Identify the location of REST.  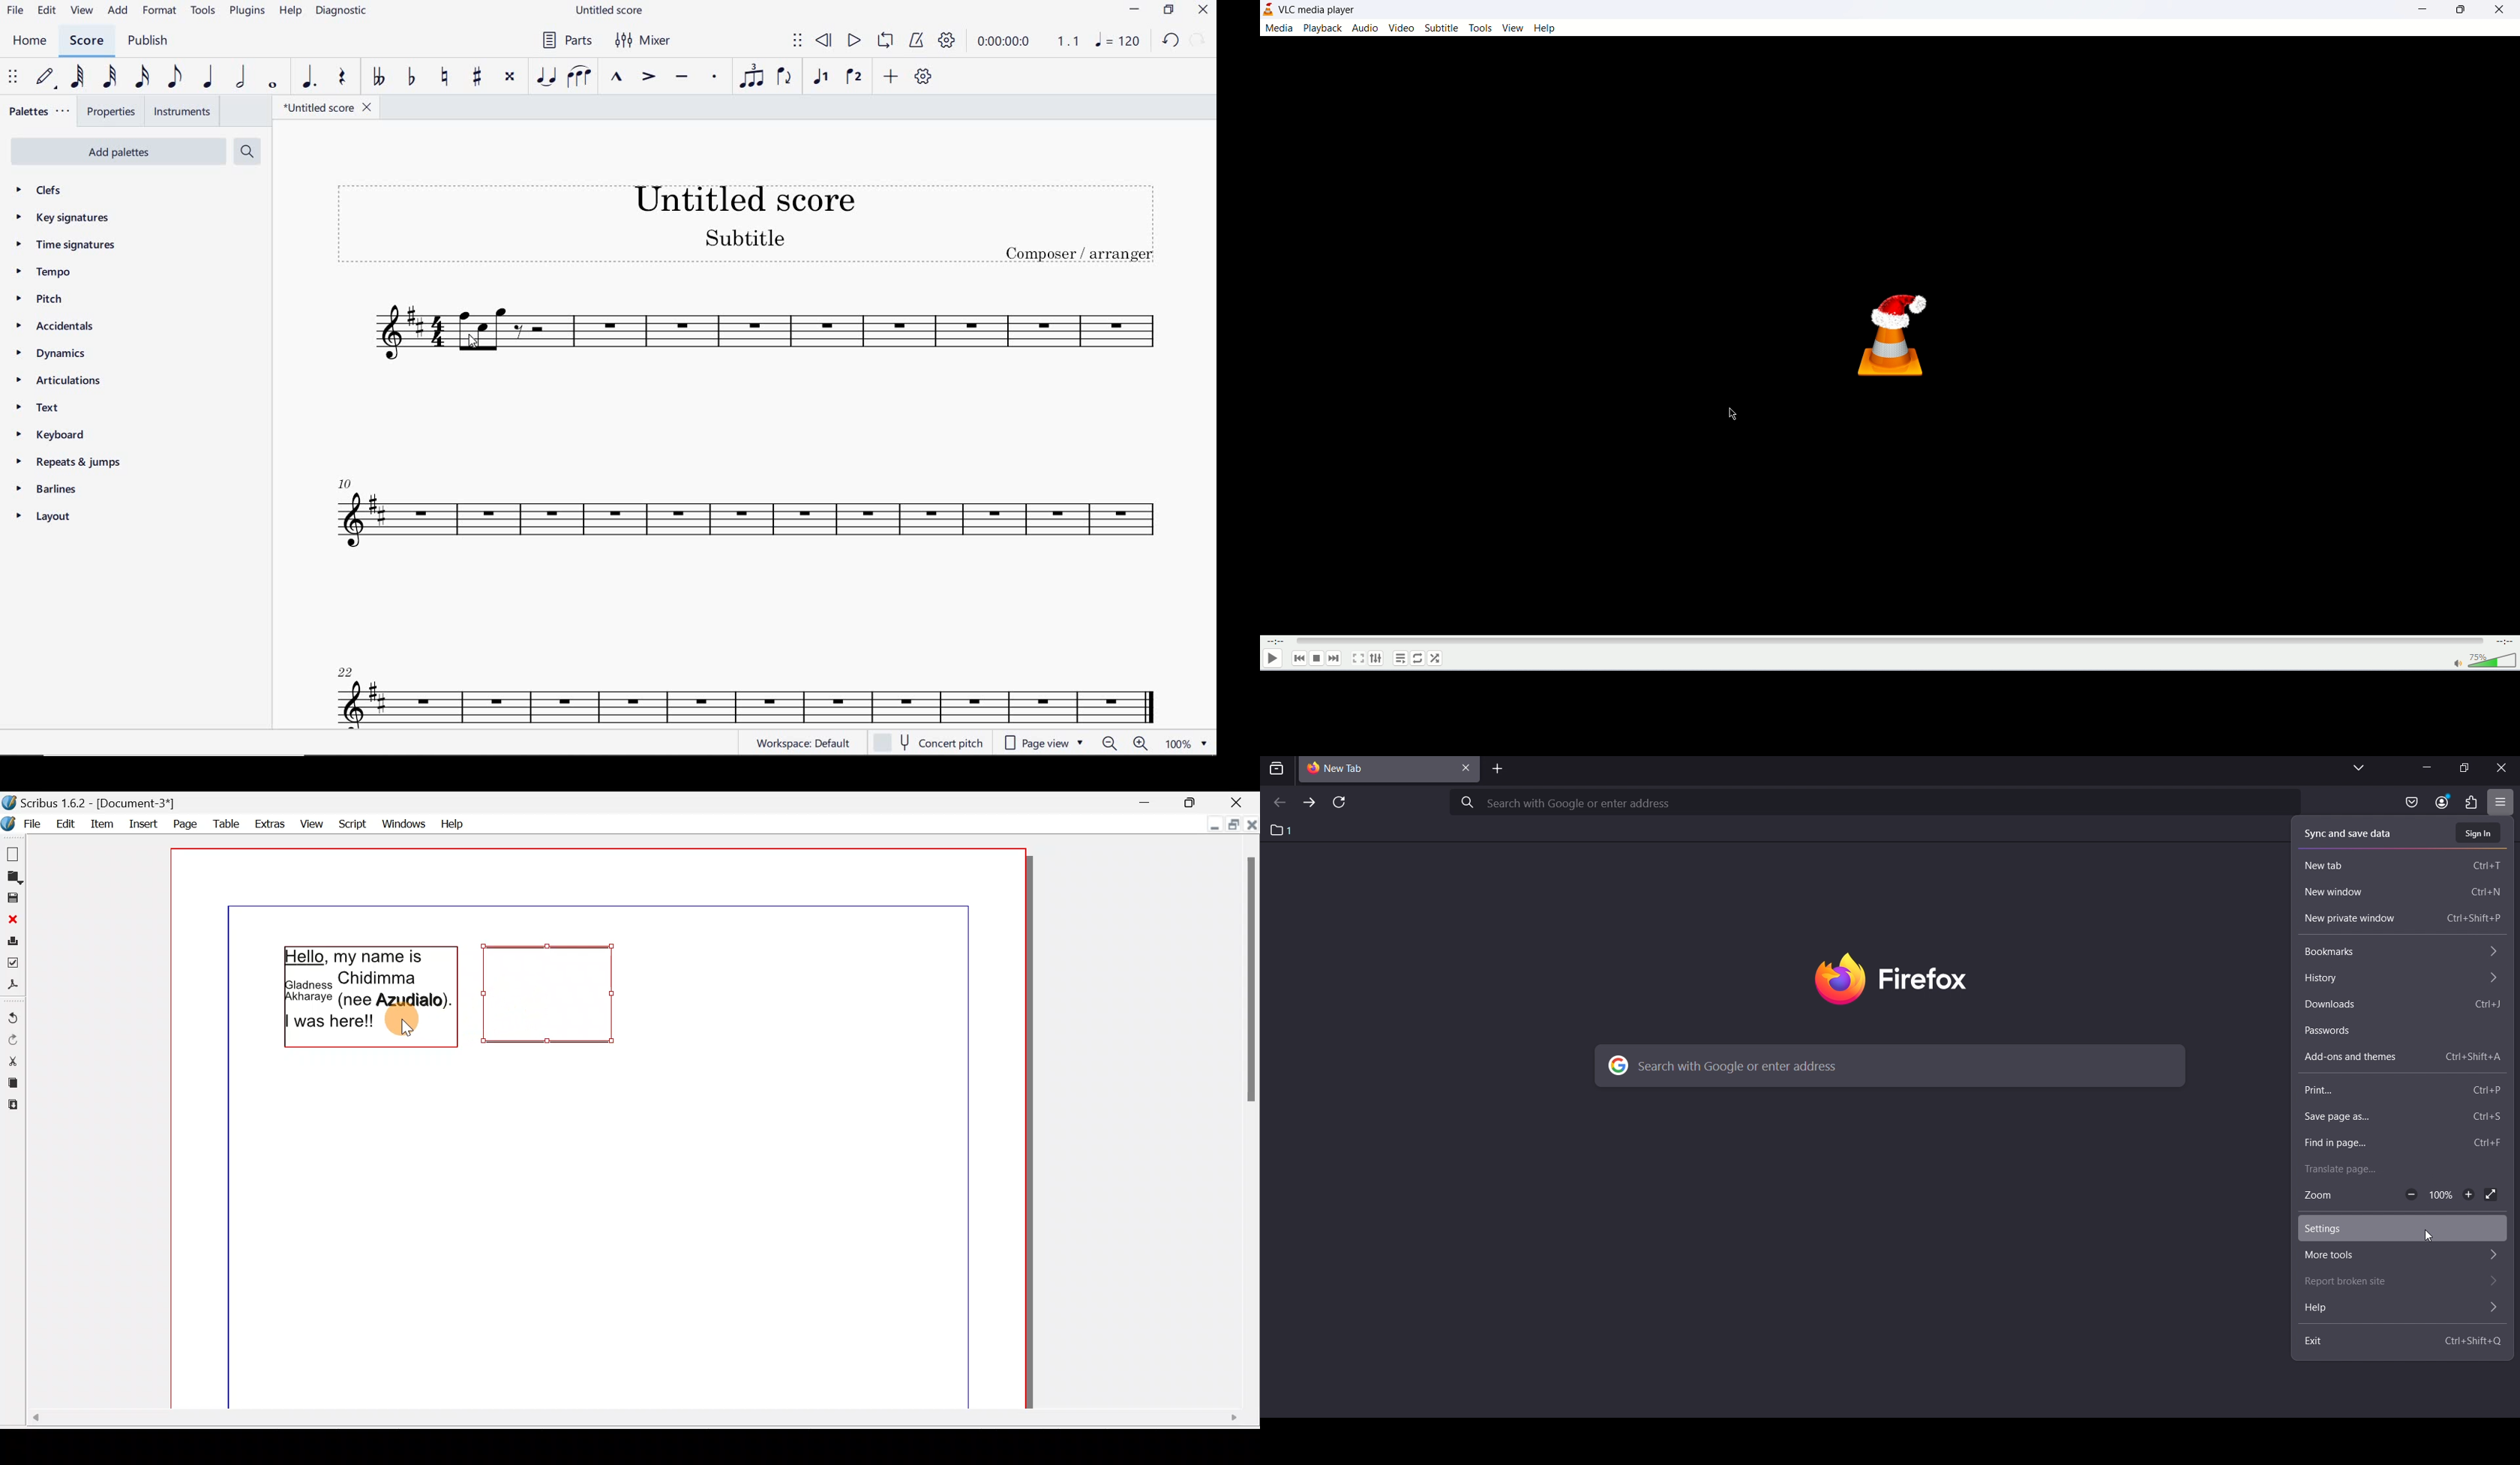
(340, 78).